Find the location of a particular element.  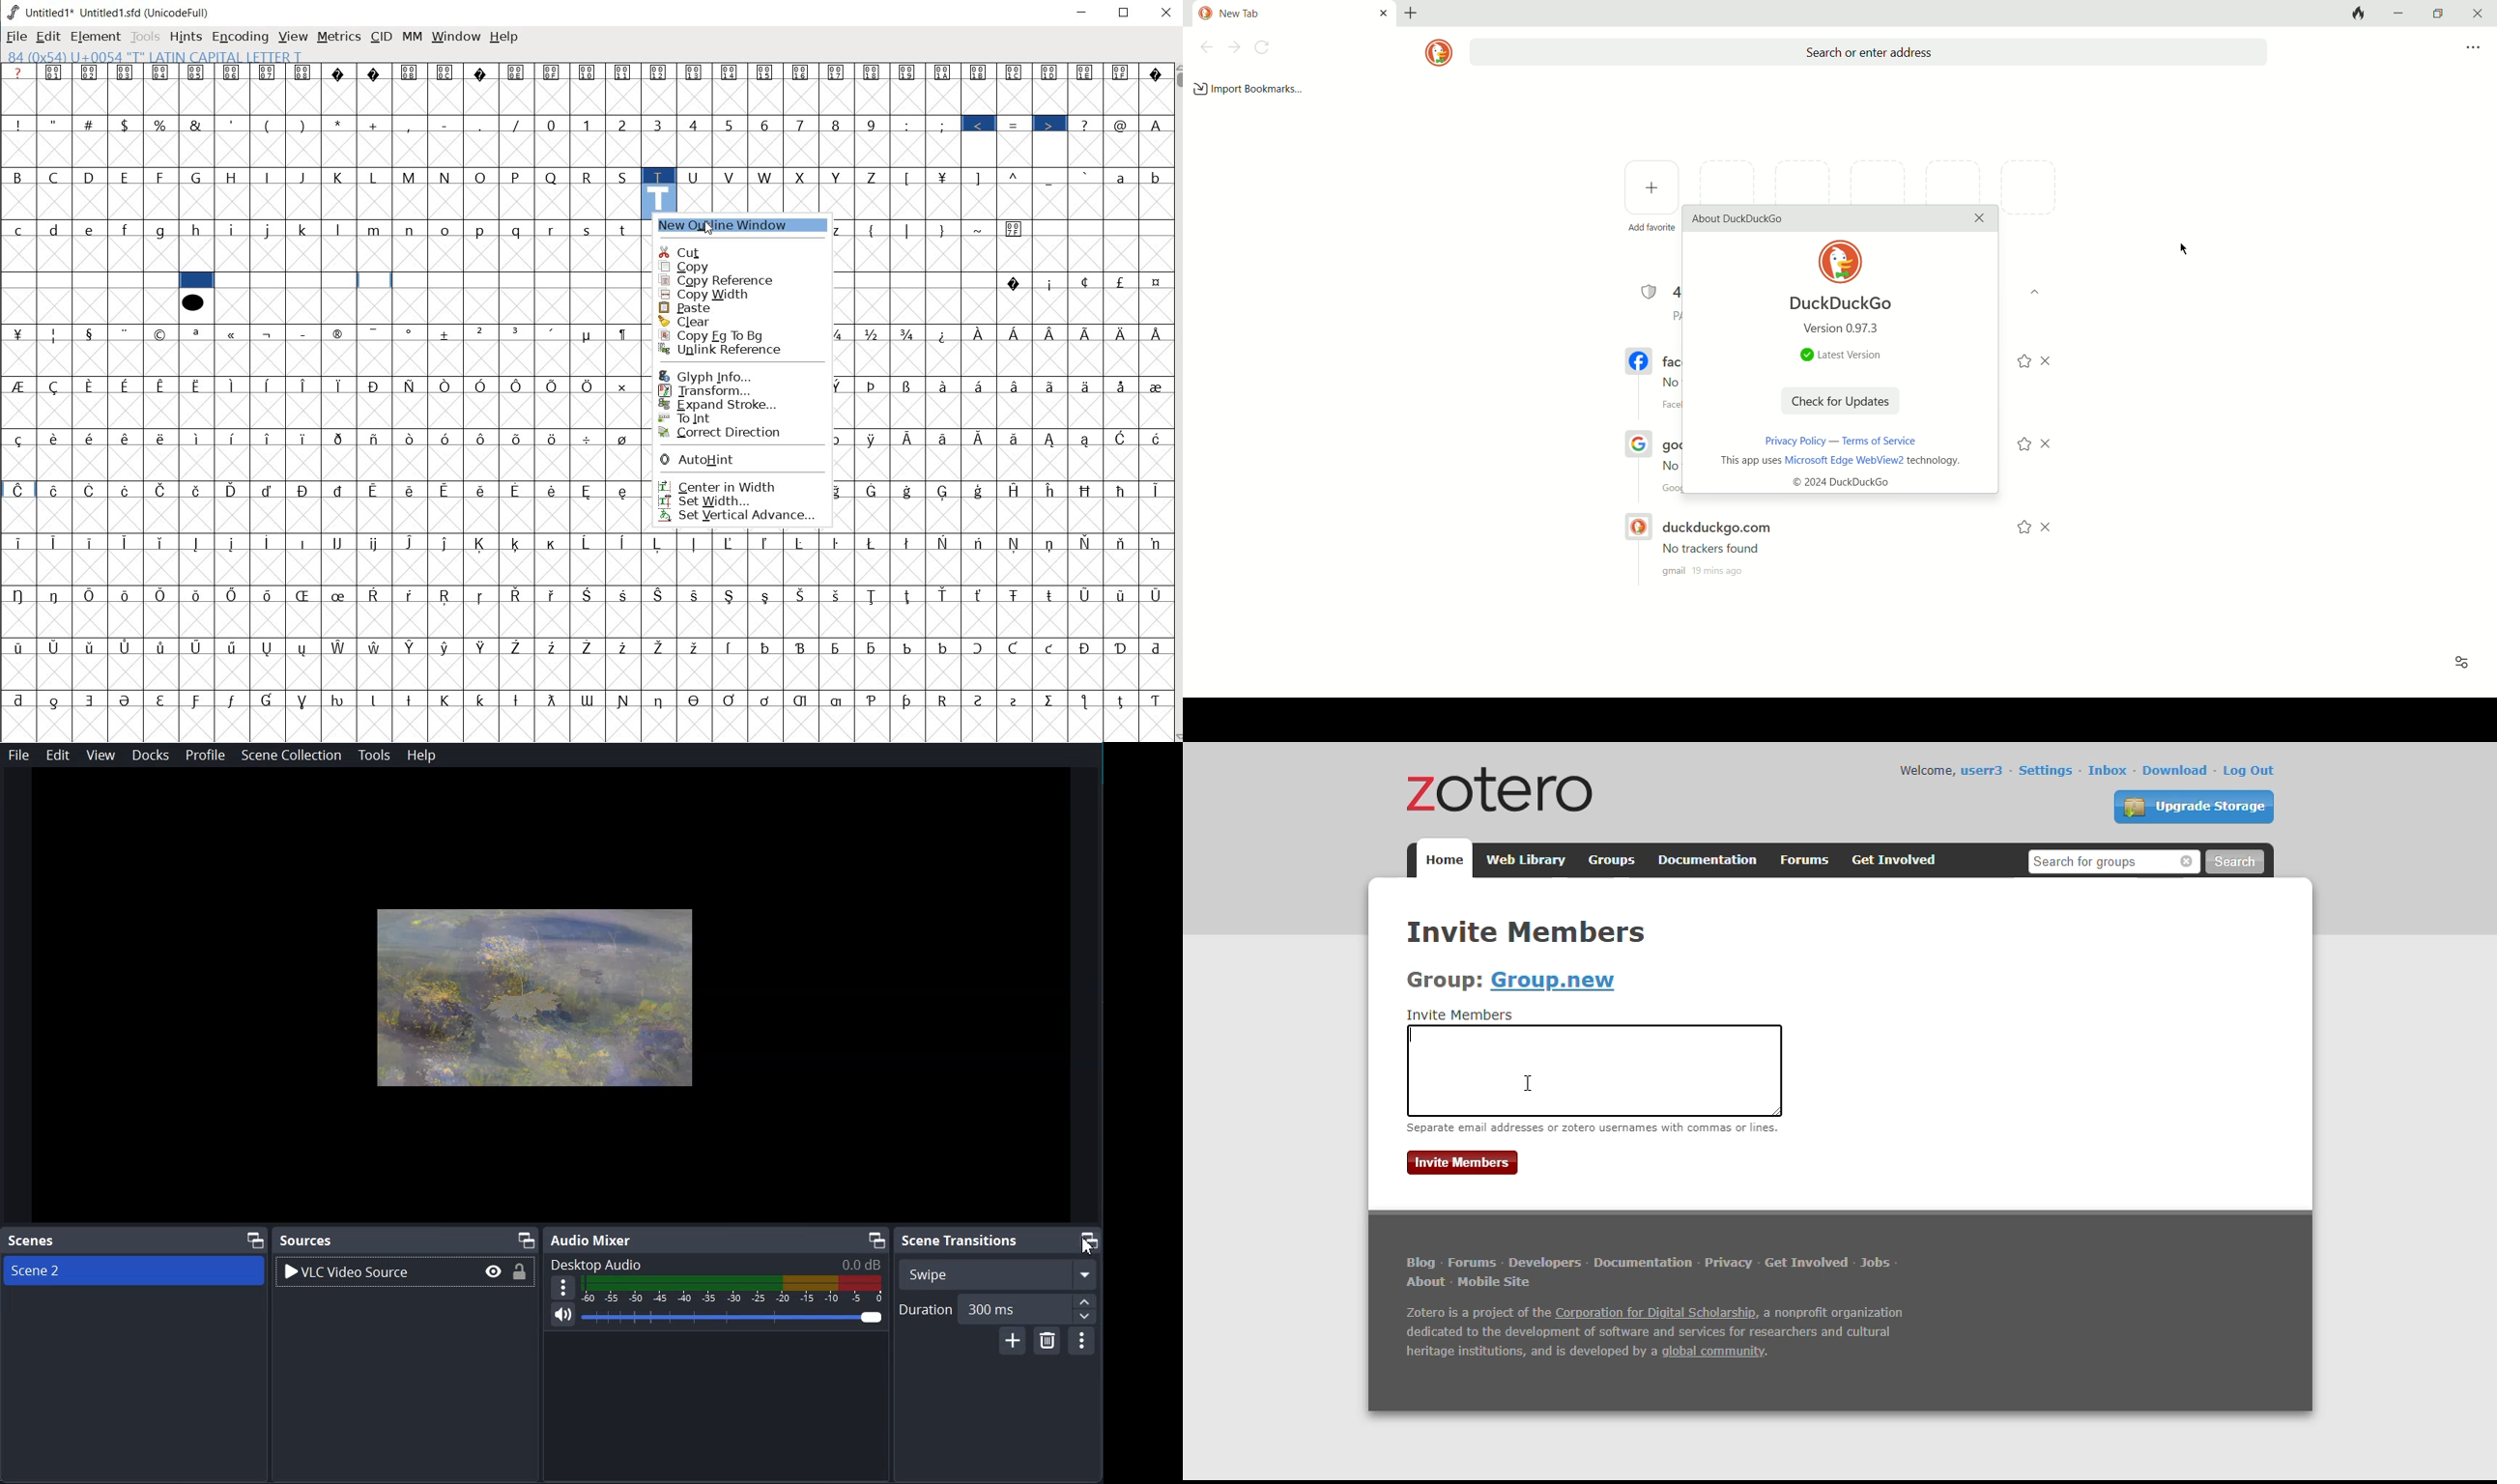

Symbol is located at coordinates (481, 438).